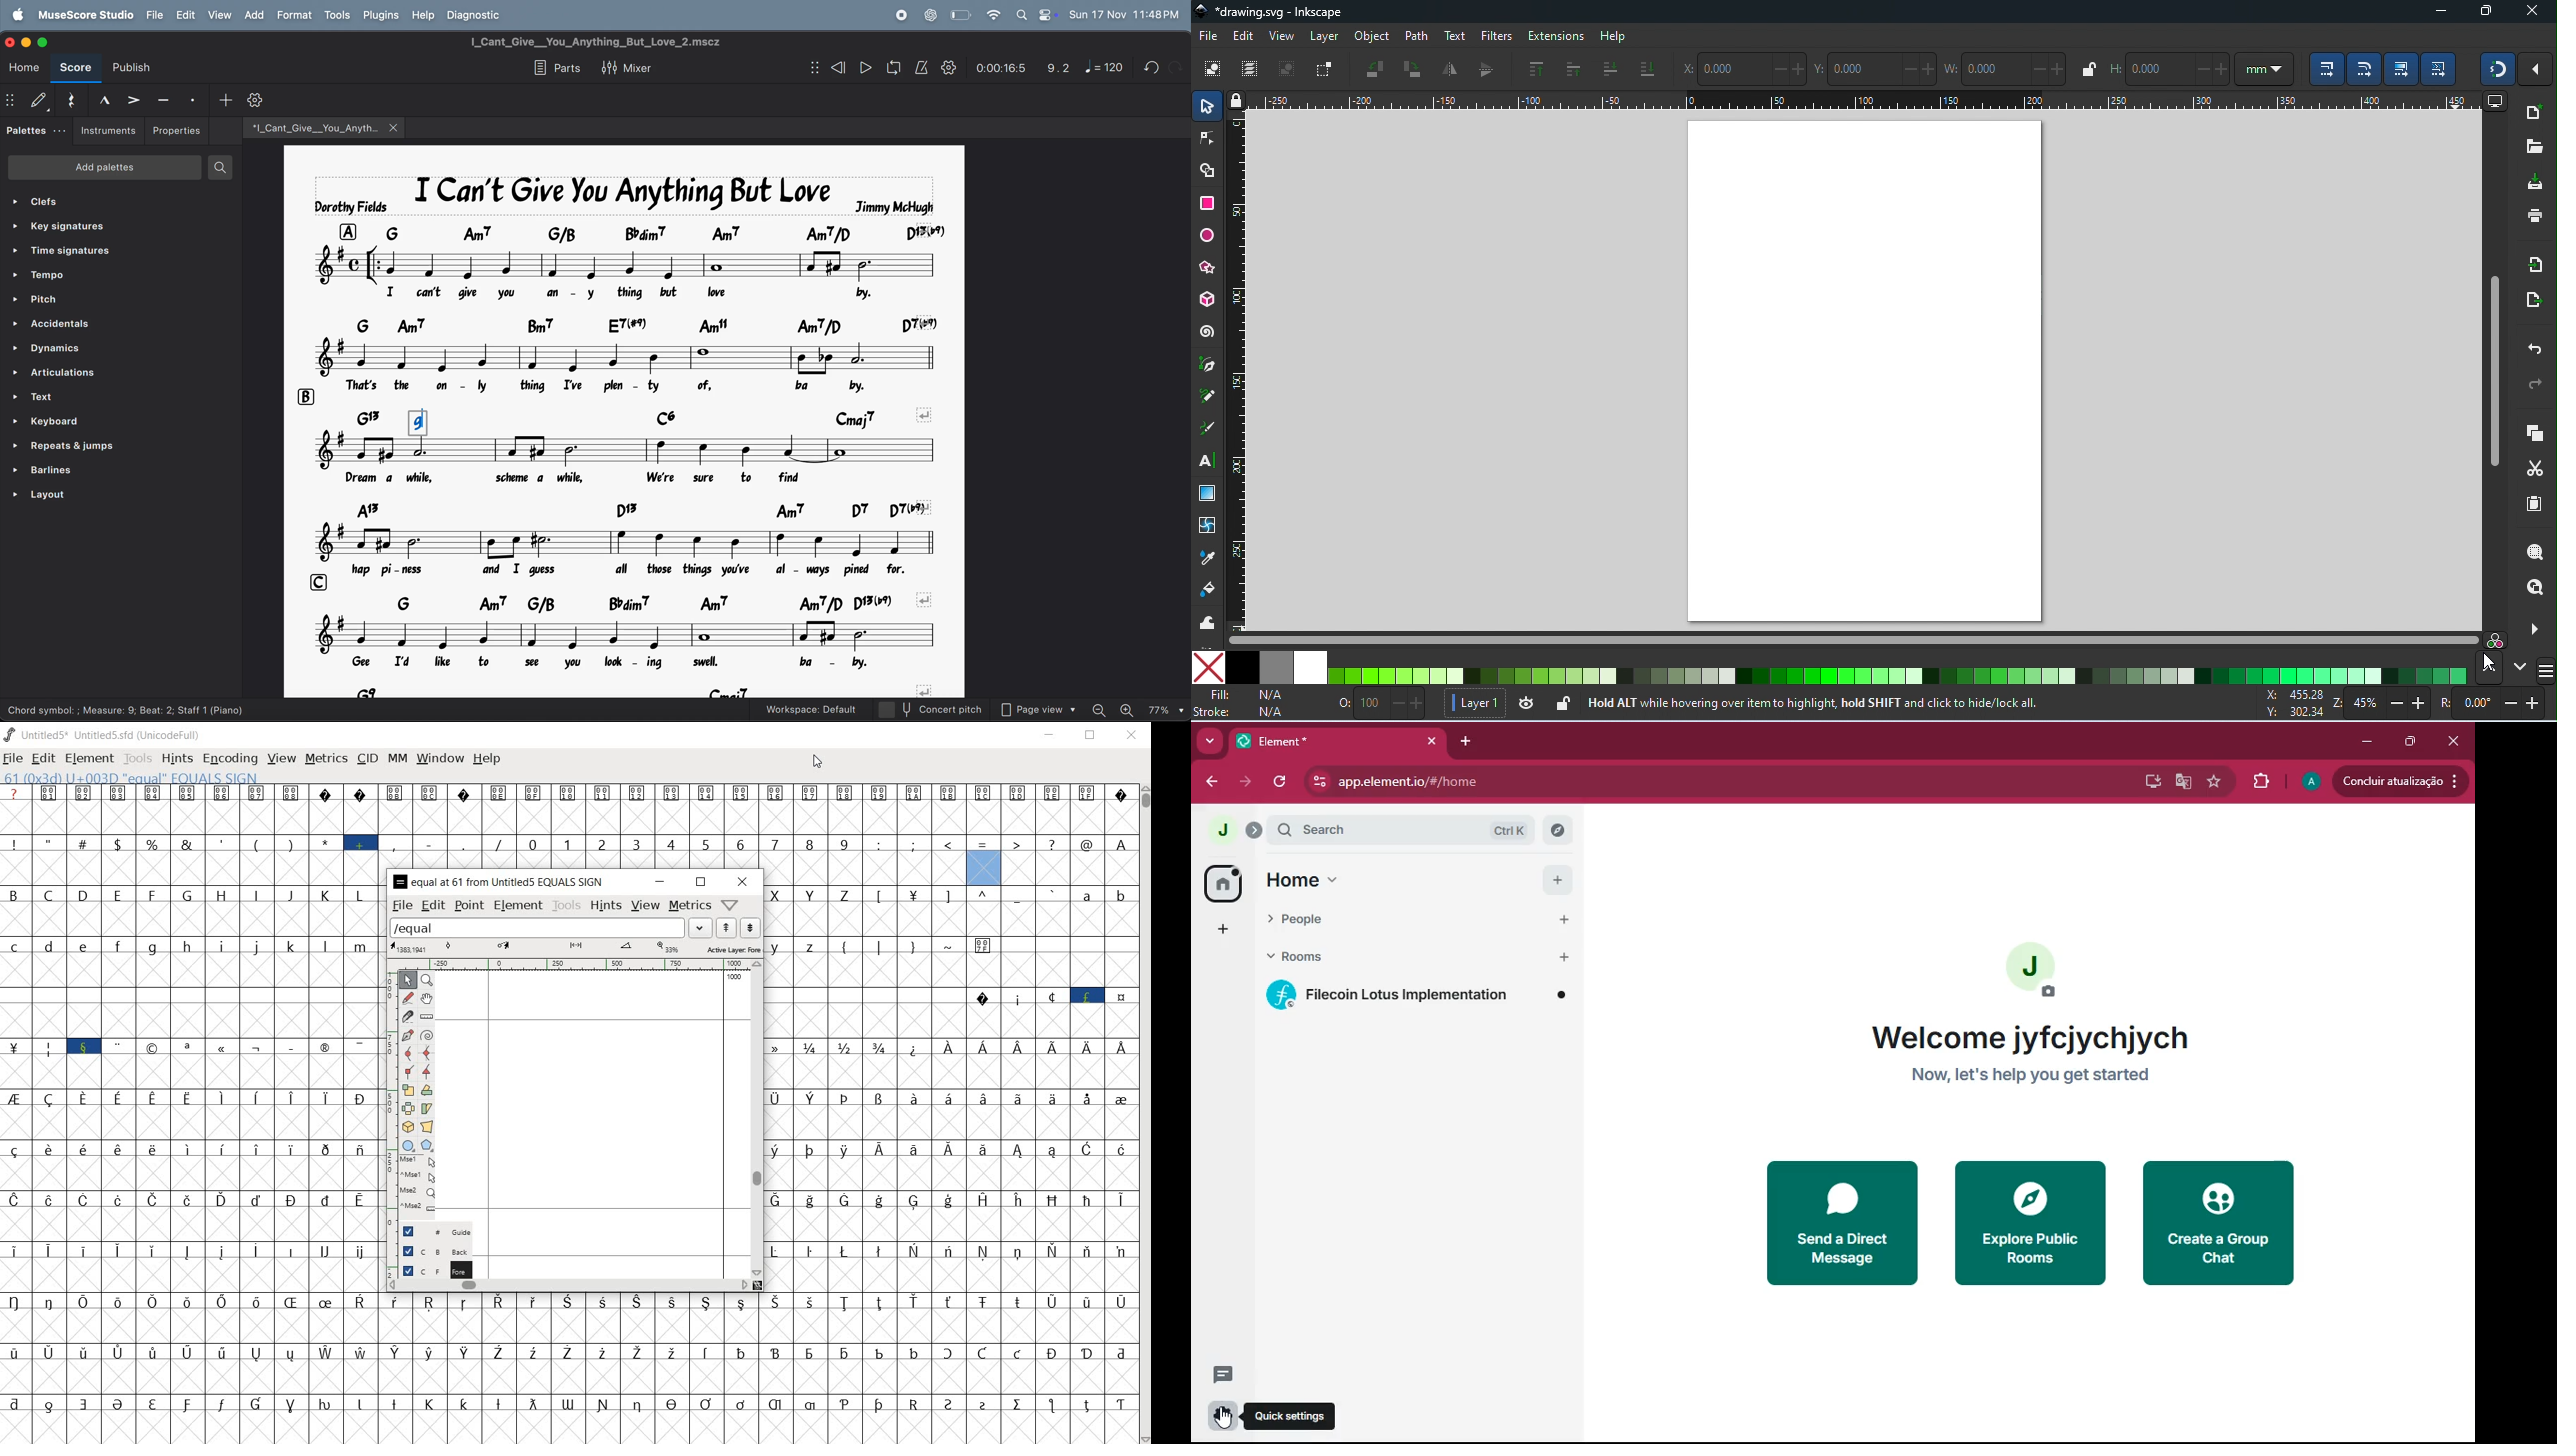 This screenshot has height=1456, width=2576. Describe the element at coordinates (427, 979) in the screenshot. I see `MAGNIFY` at that location.